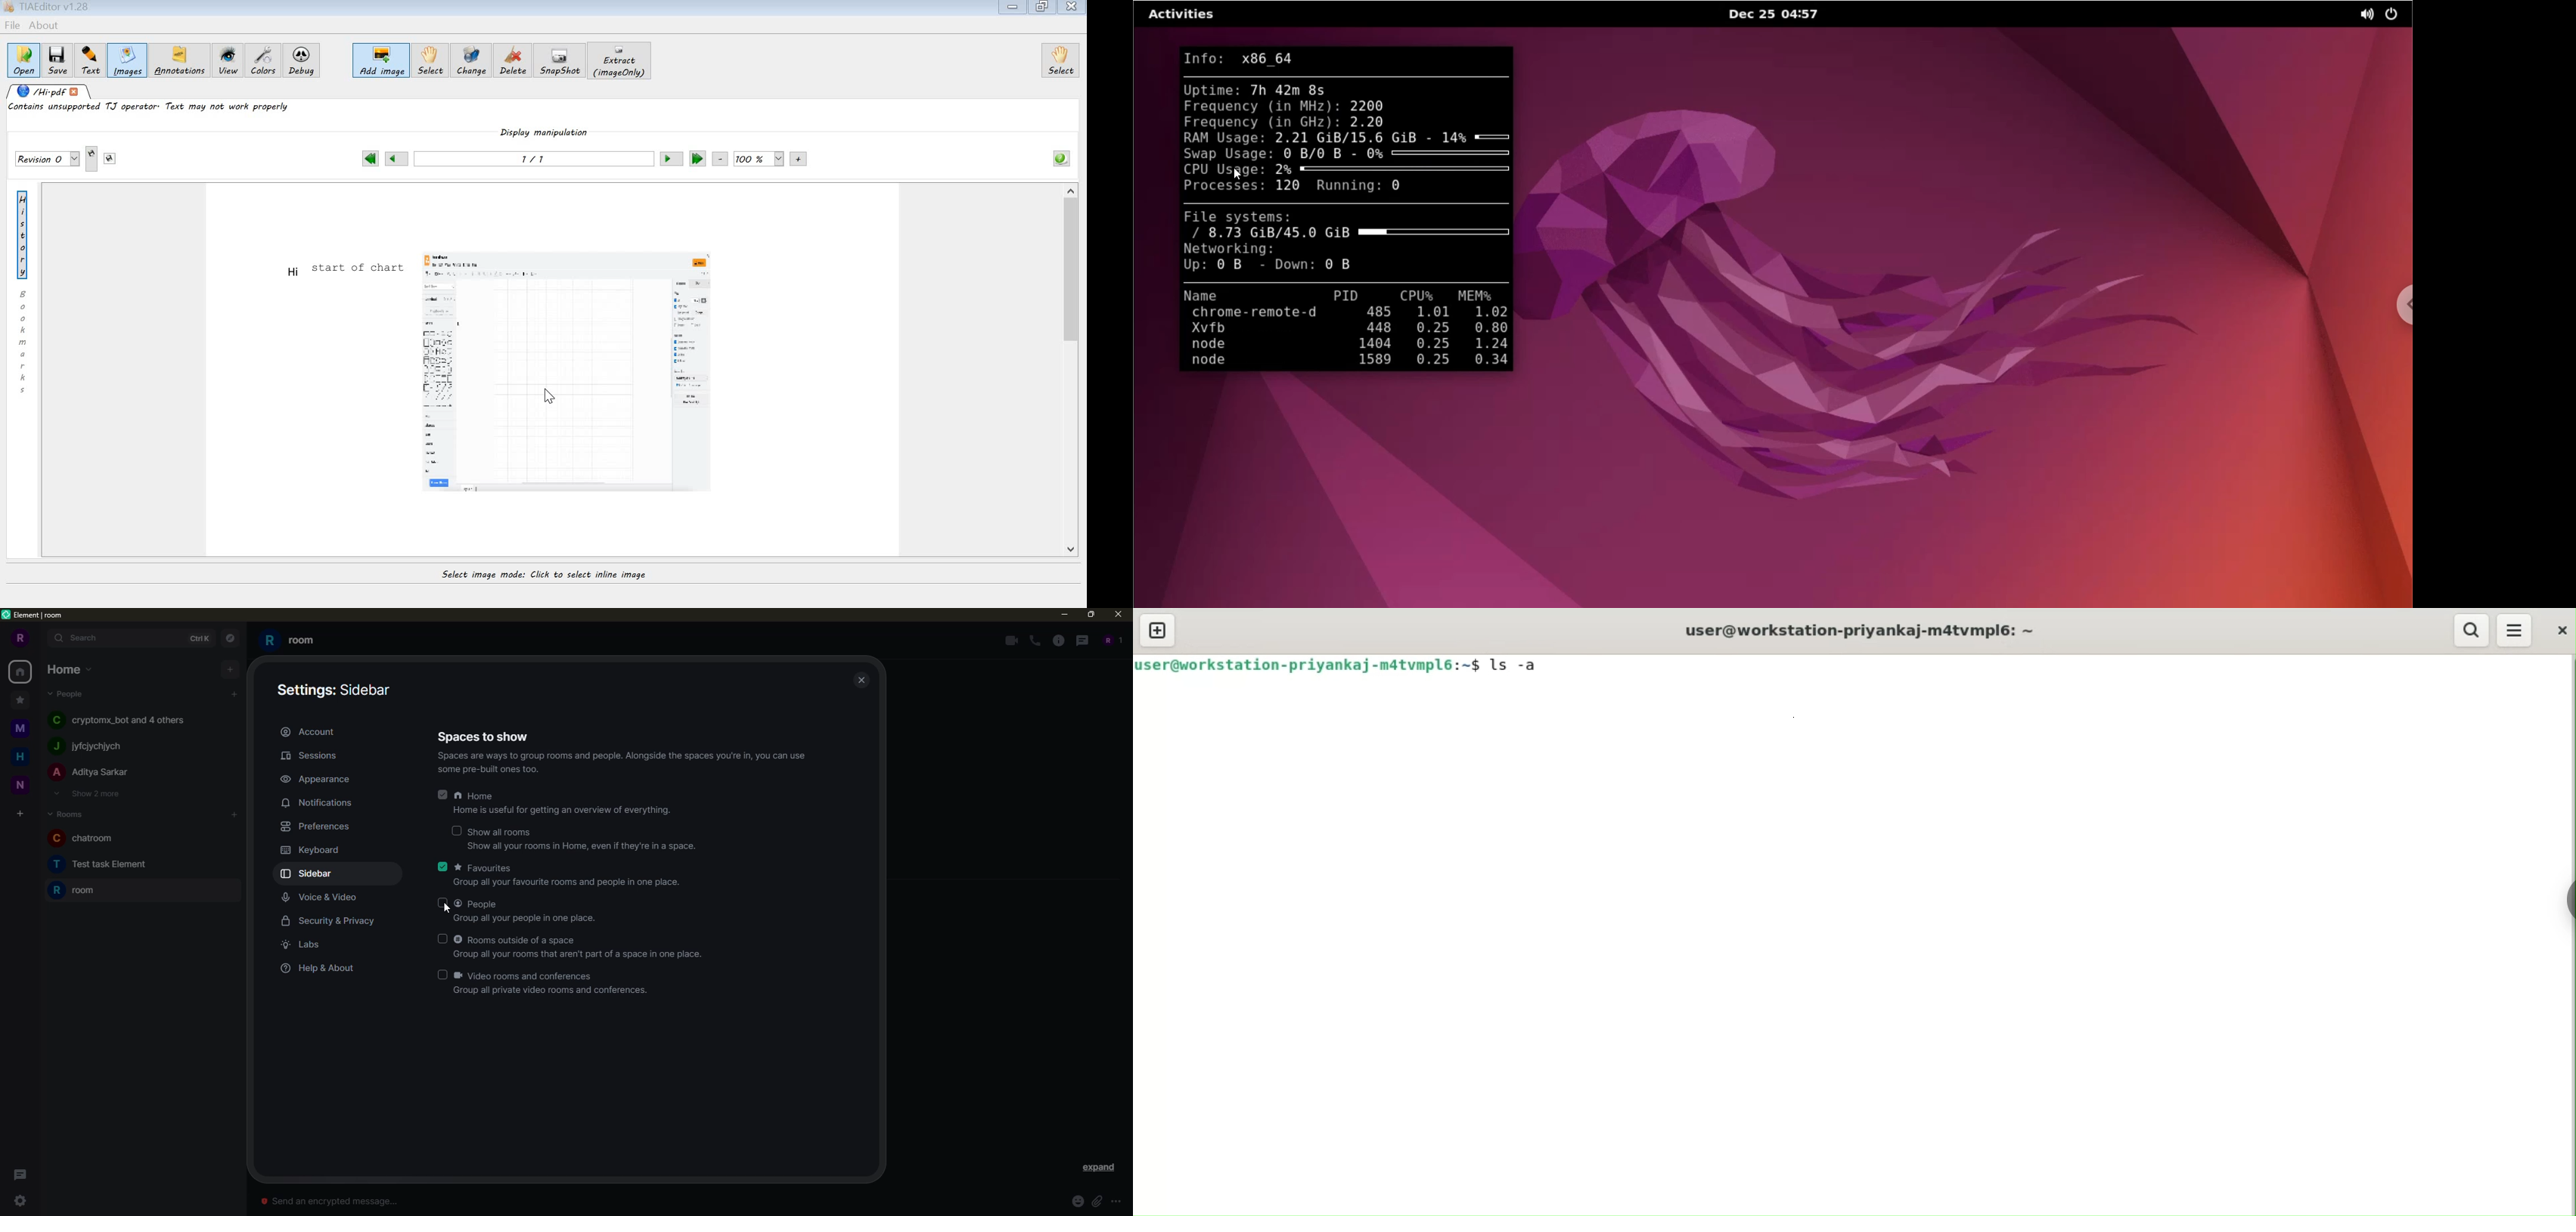 This screenshot has height=1232, width=2576. Describe the element at coordinates (865, 681) in the screenshot. I see `close` at that location.